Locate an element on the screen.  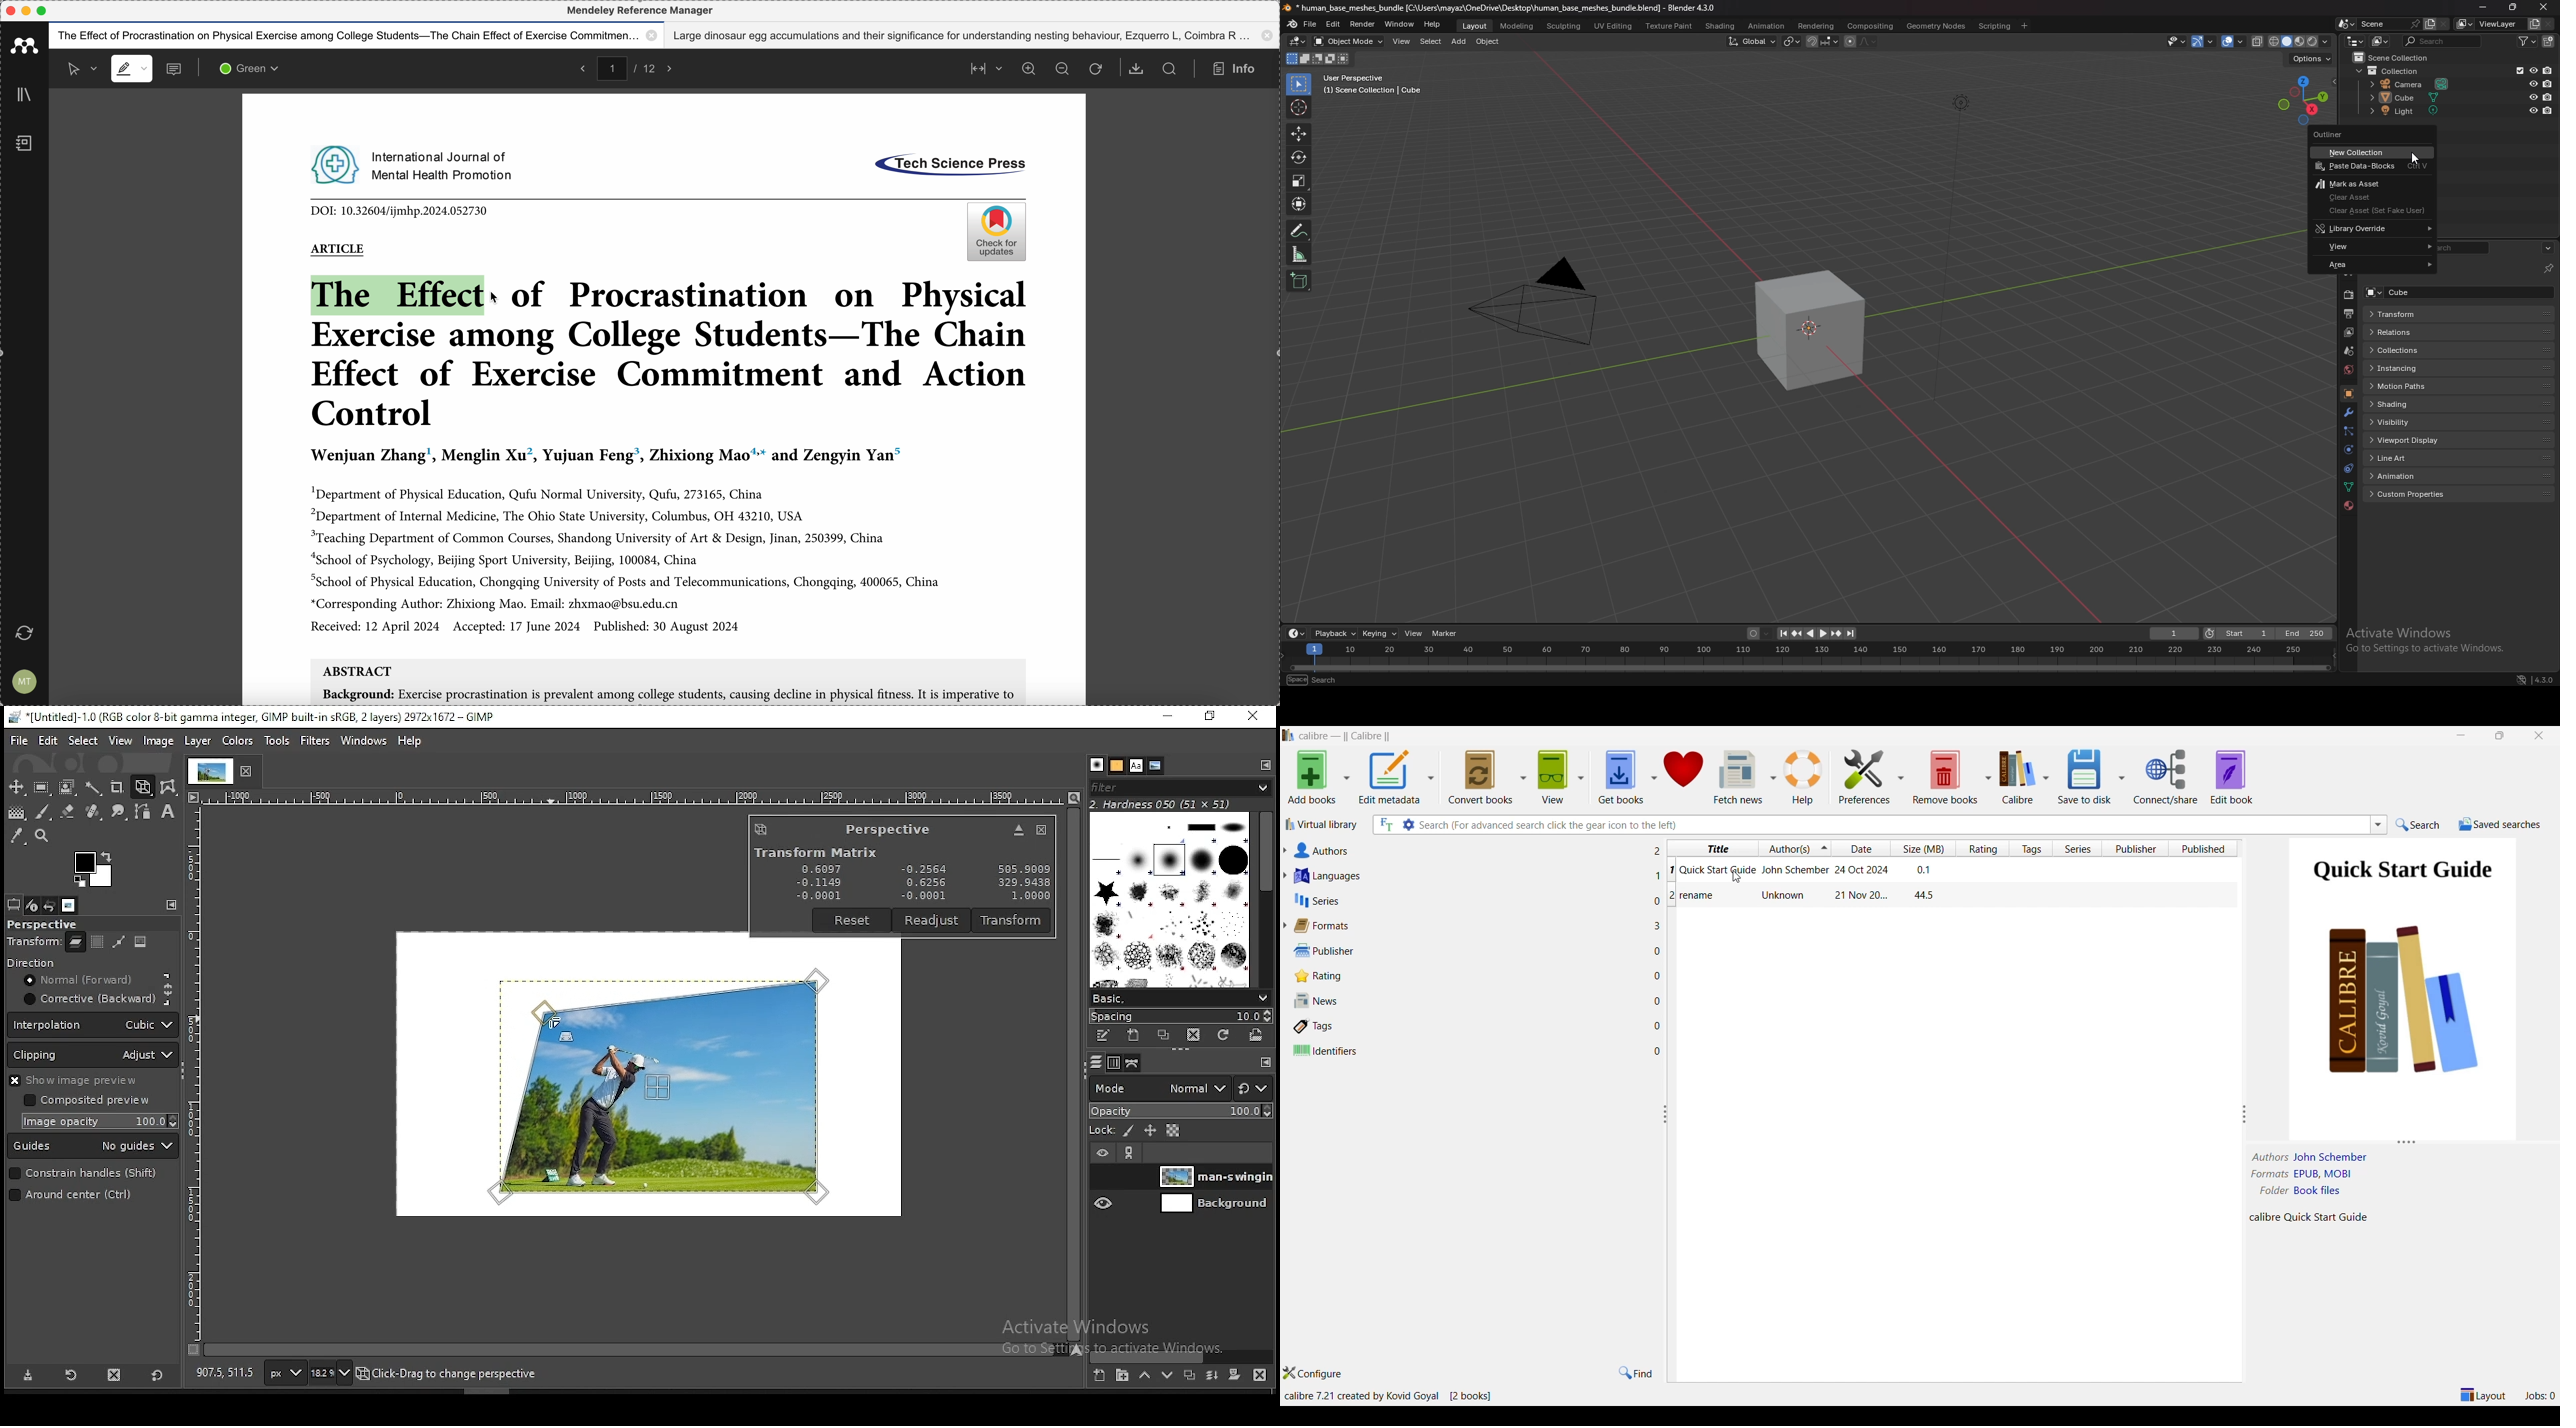
green color is located at coordinates (251, 70).